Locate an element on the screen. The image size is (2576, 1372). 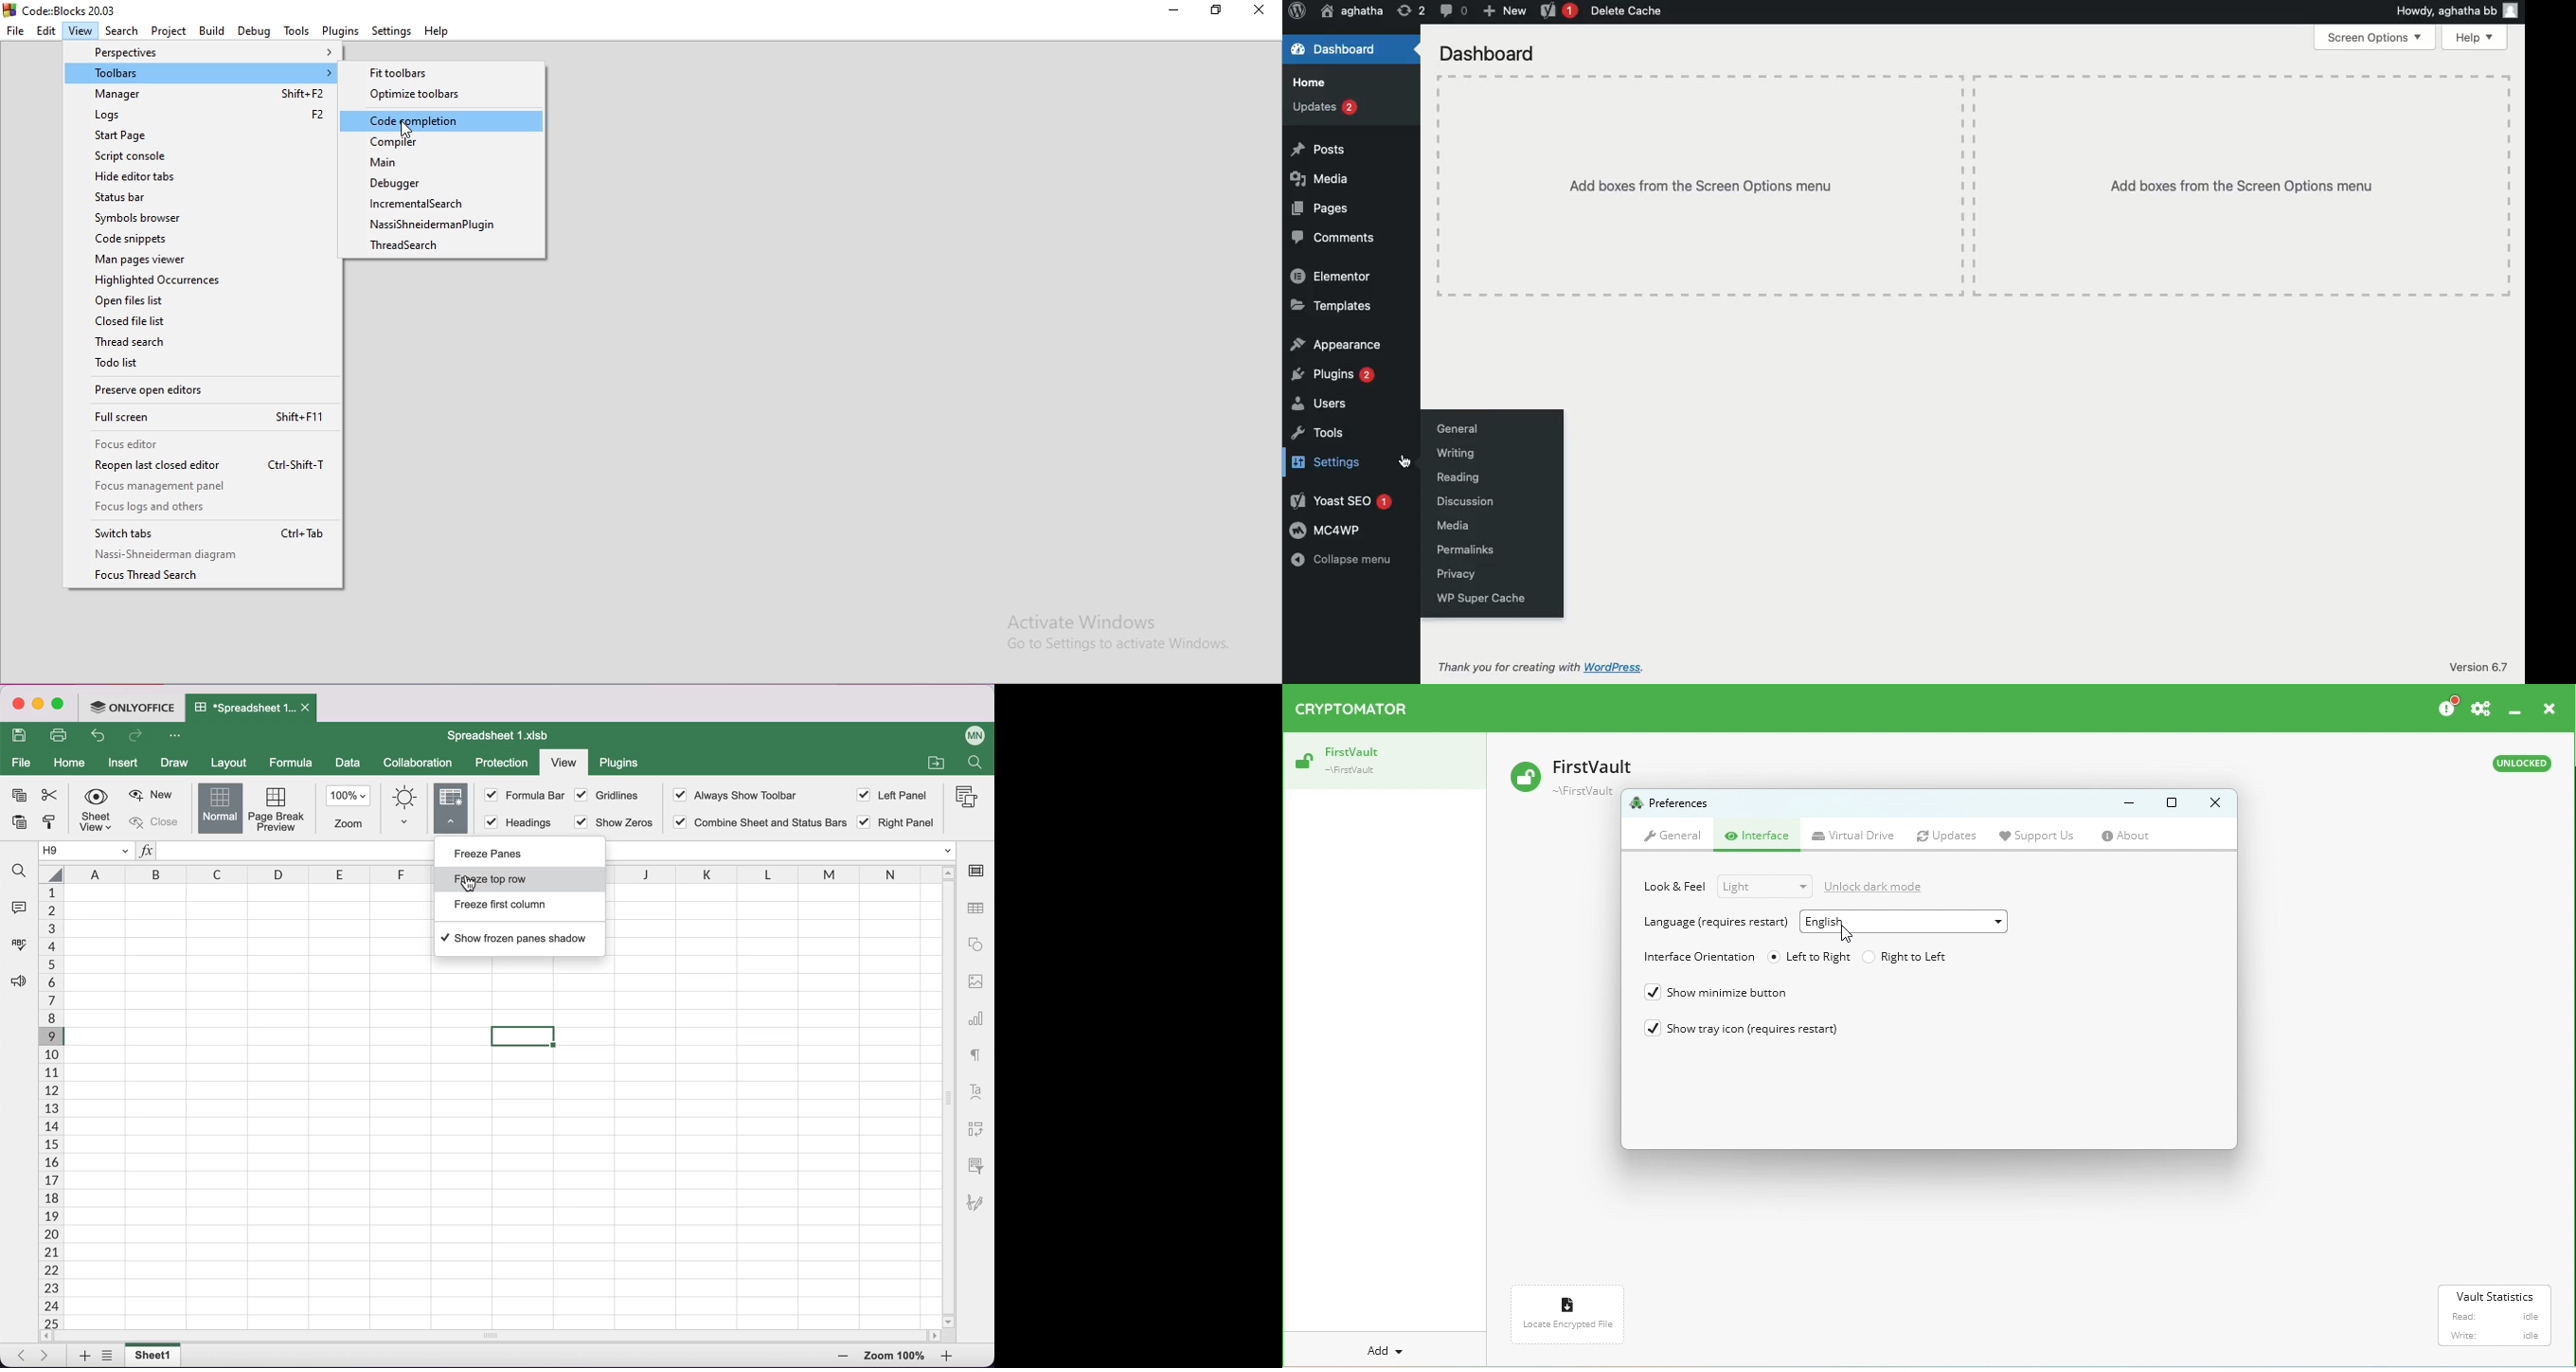
layout is located at coordinates (231, 762).